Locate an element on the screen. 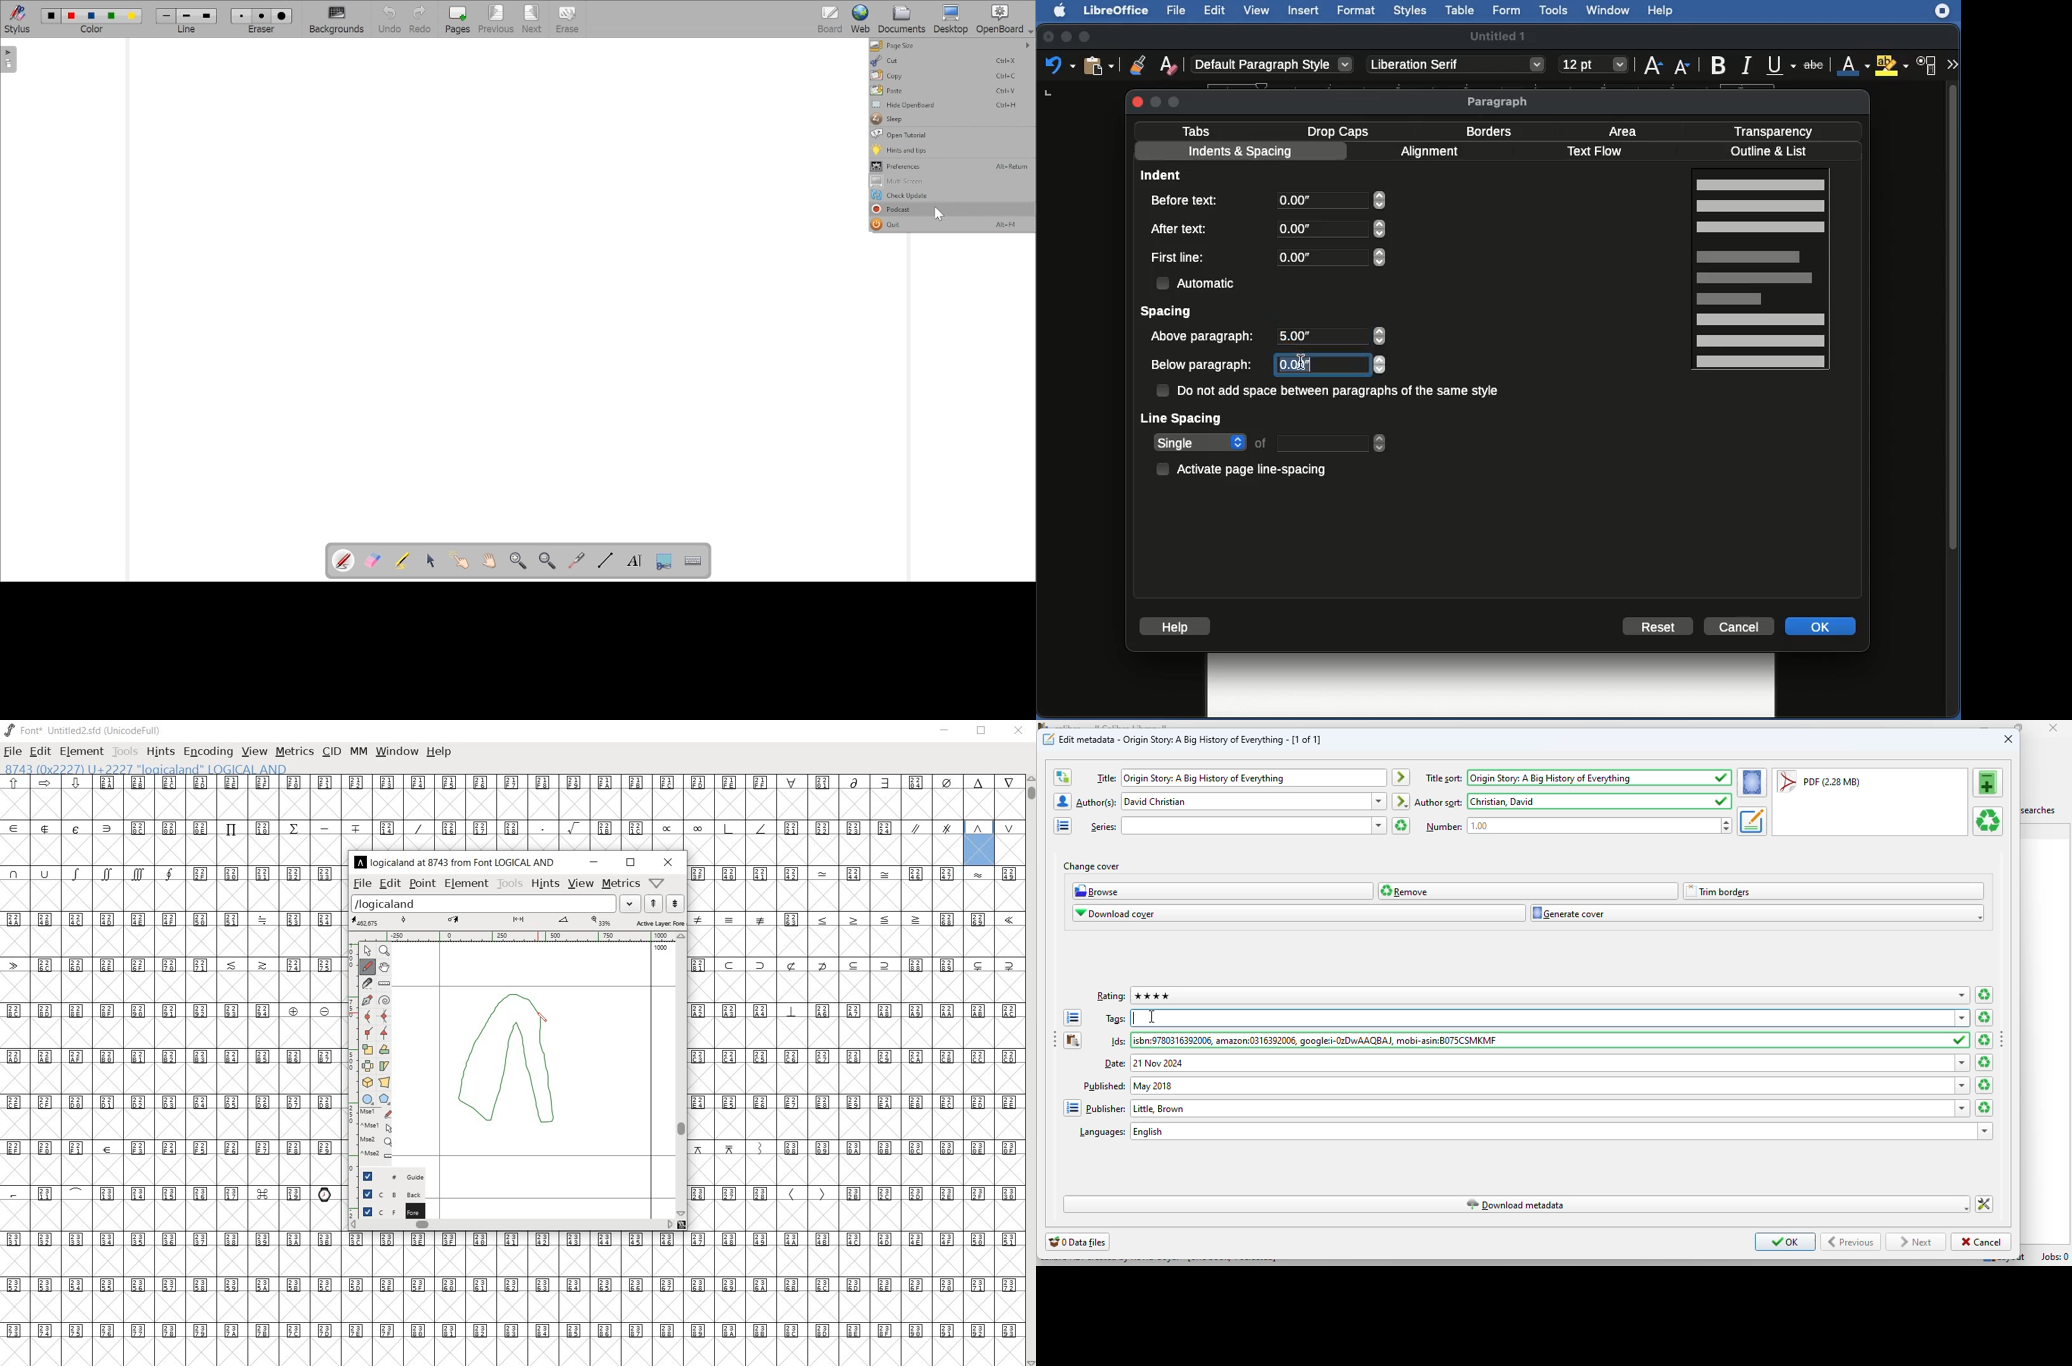 The width and height of the screenshot is (2072, 1372). Liberation Serif is located at coordinates (1456, 65).